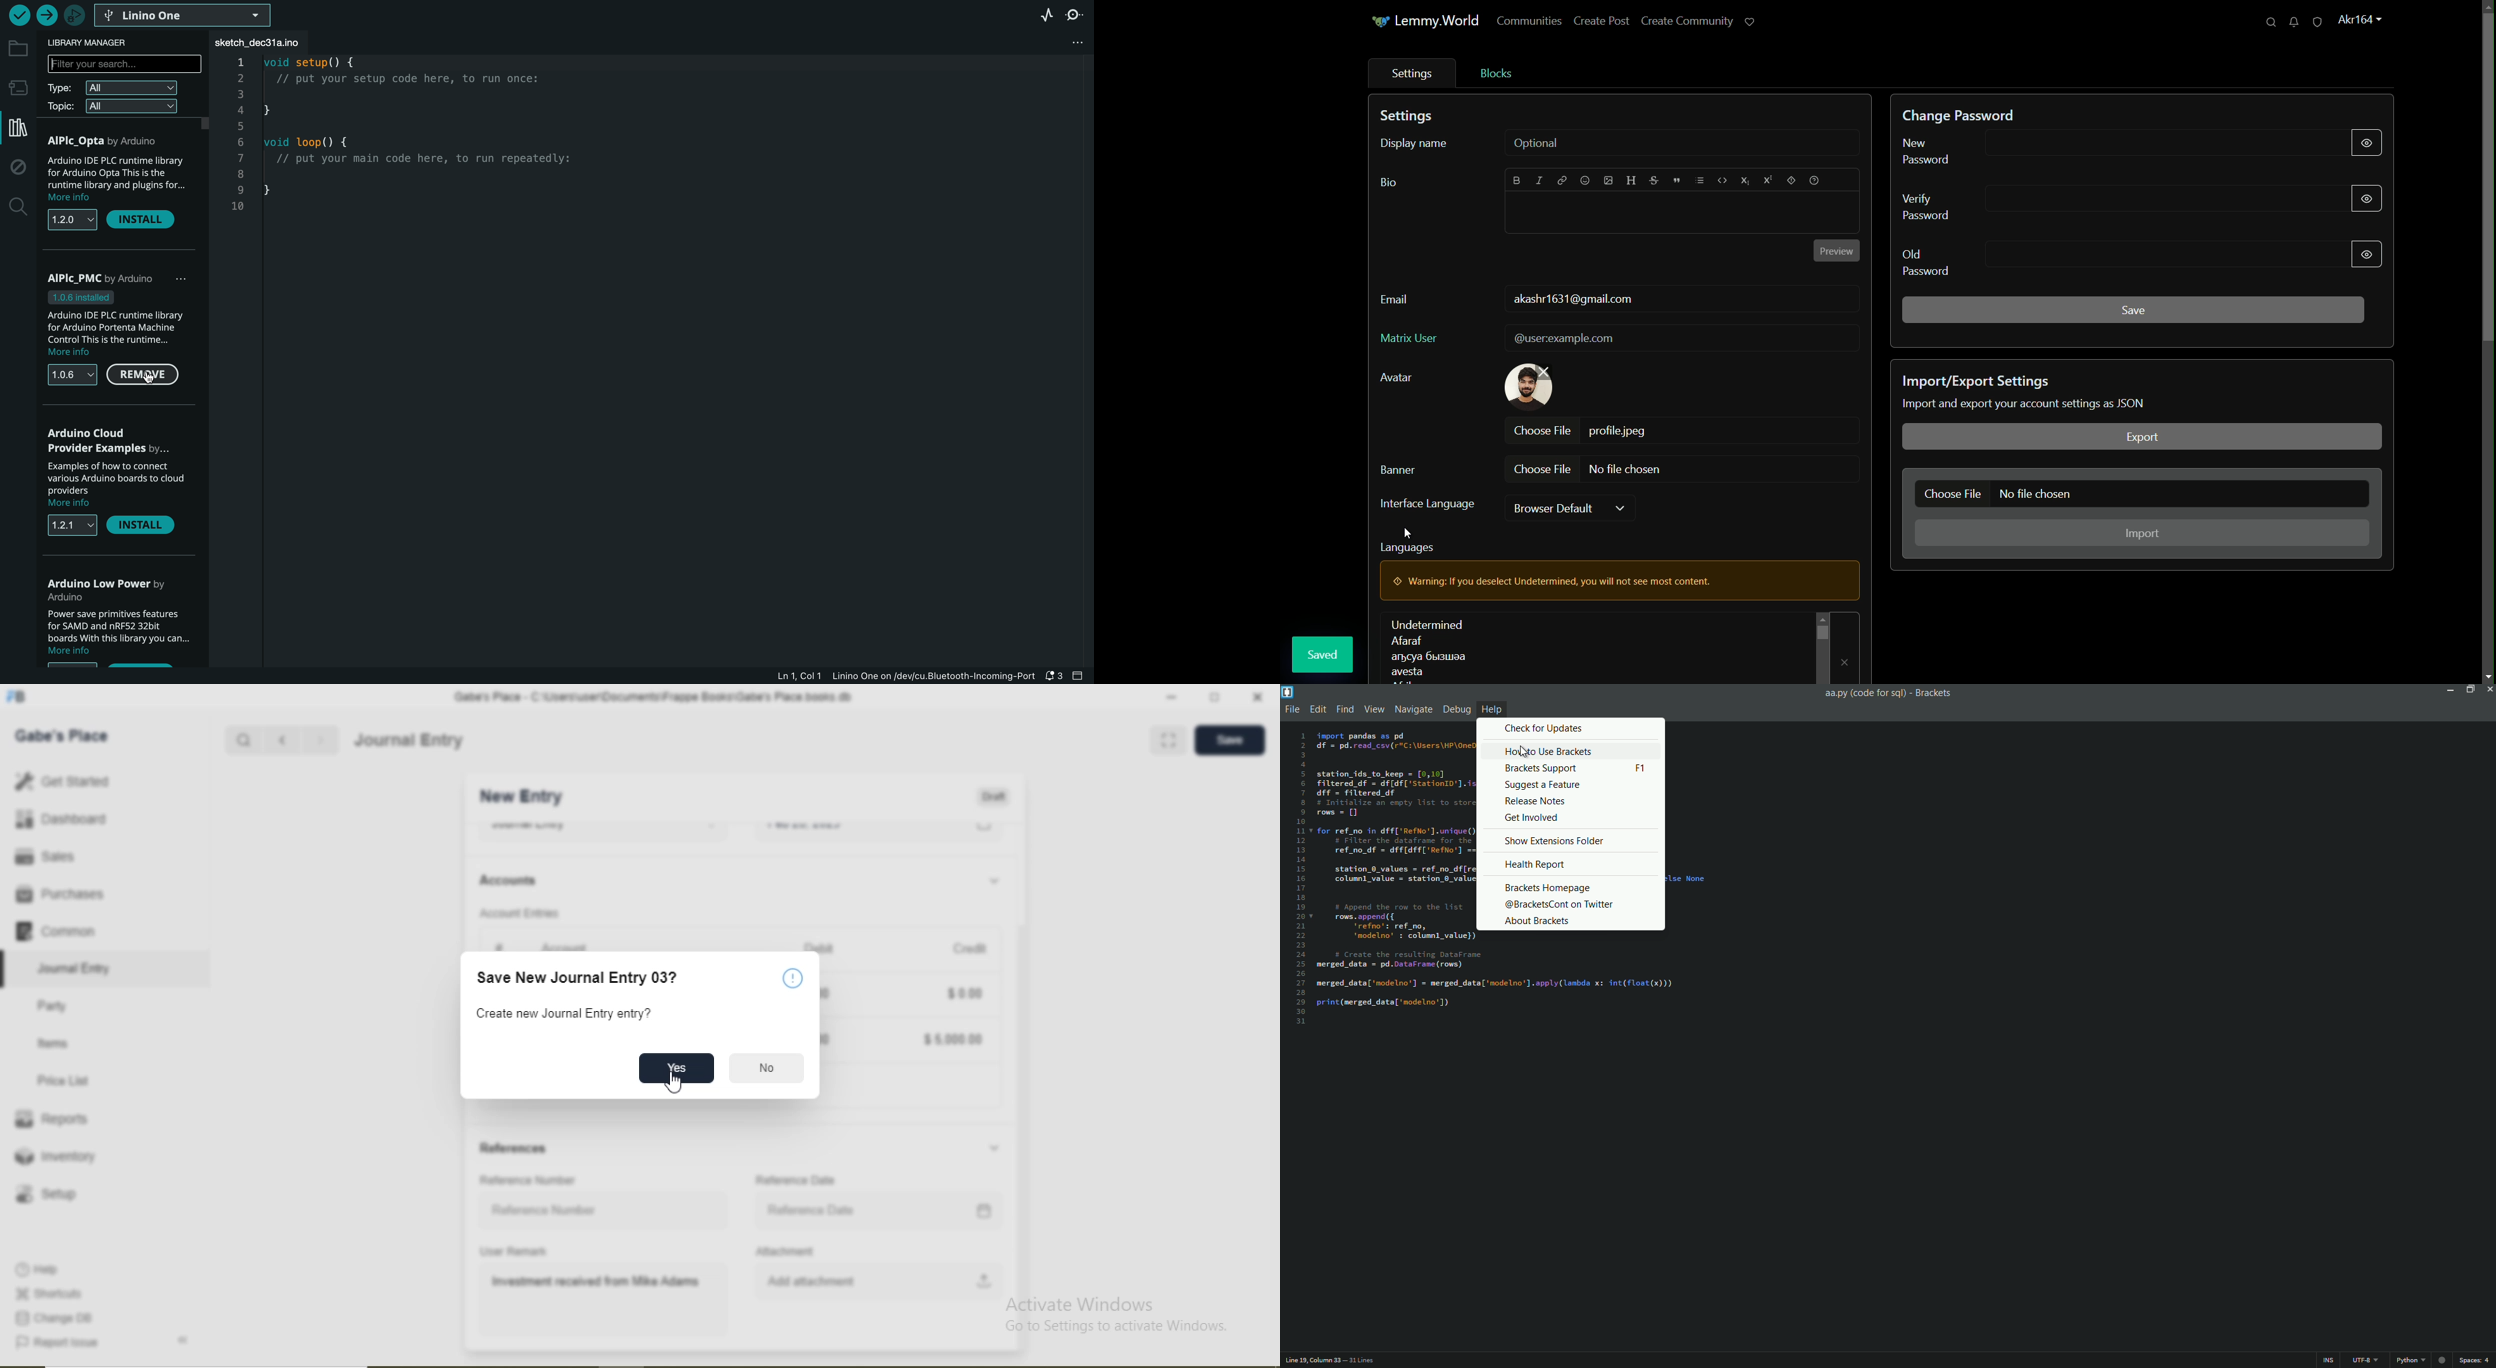 The height and width of the screenshot is (1372, 2520). Describe the element at coordinates (527, 1180) in the screenshot. I see `Reference Number` at that location.